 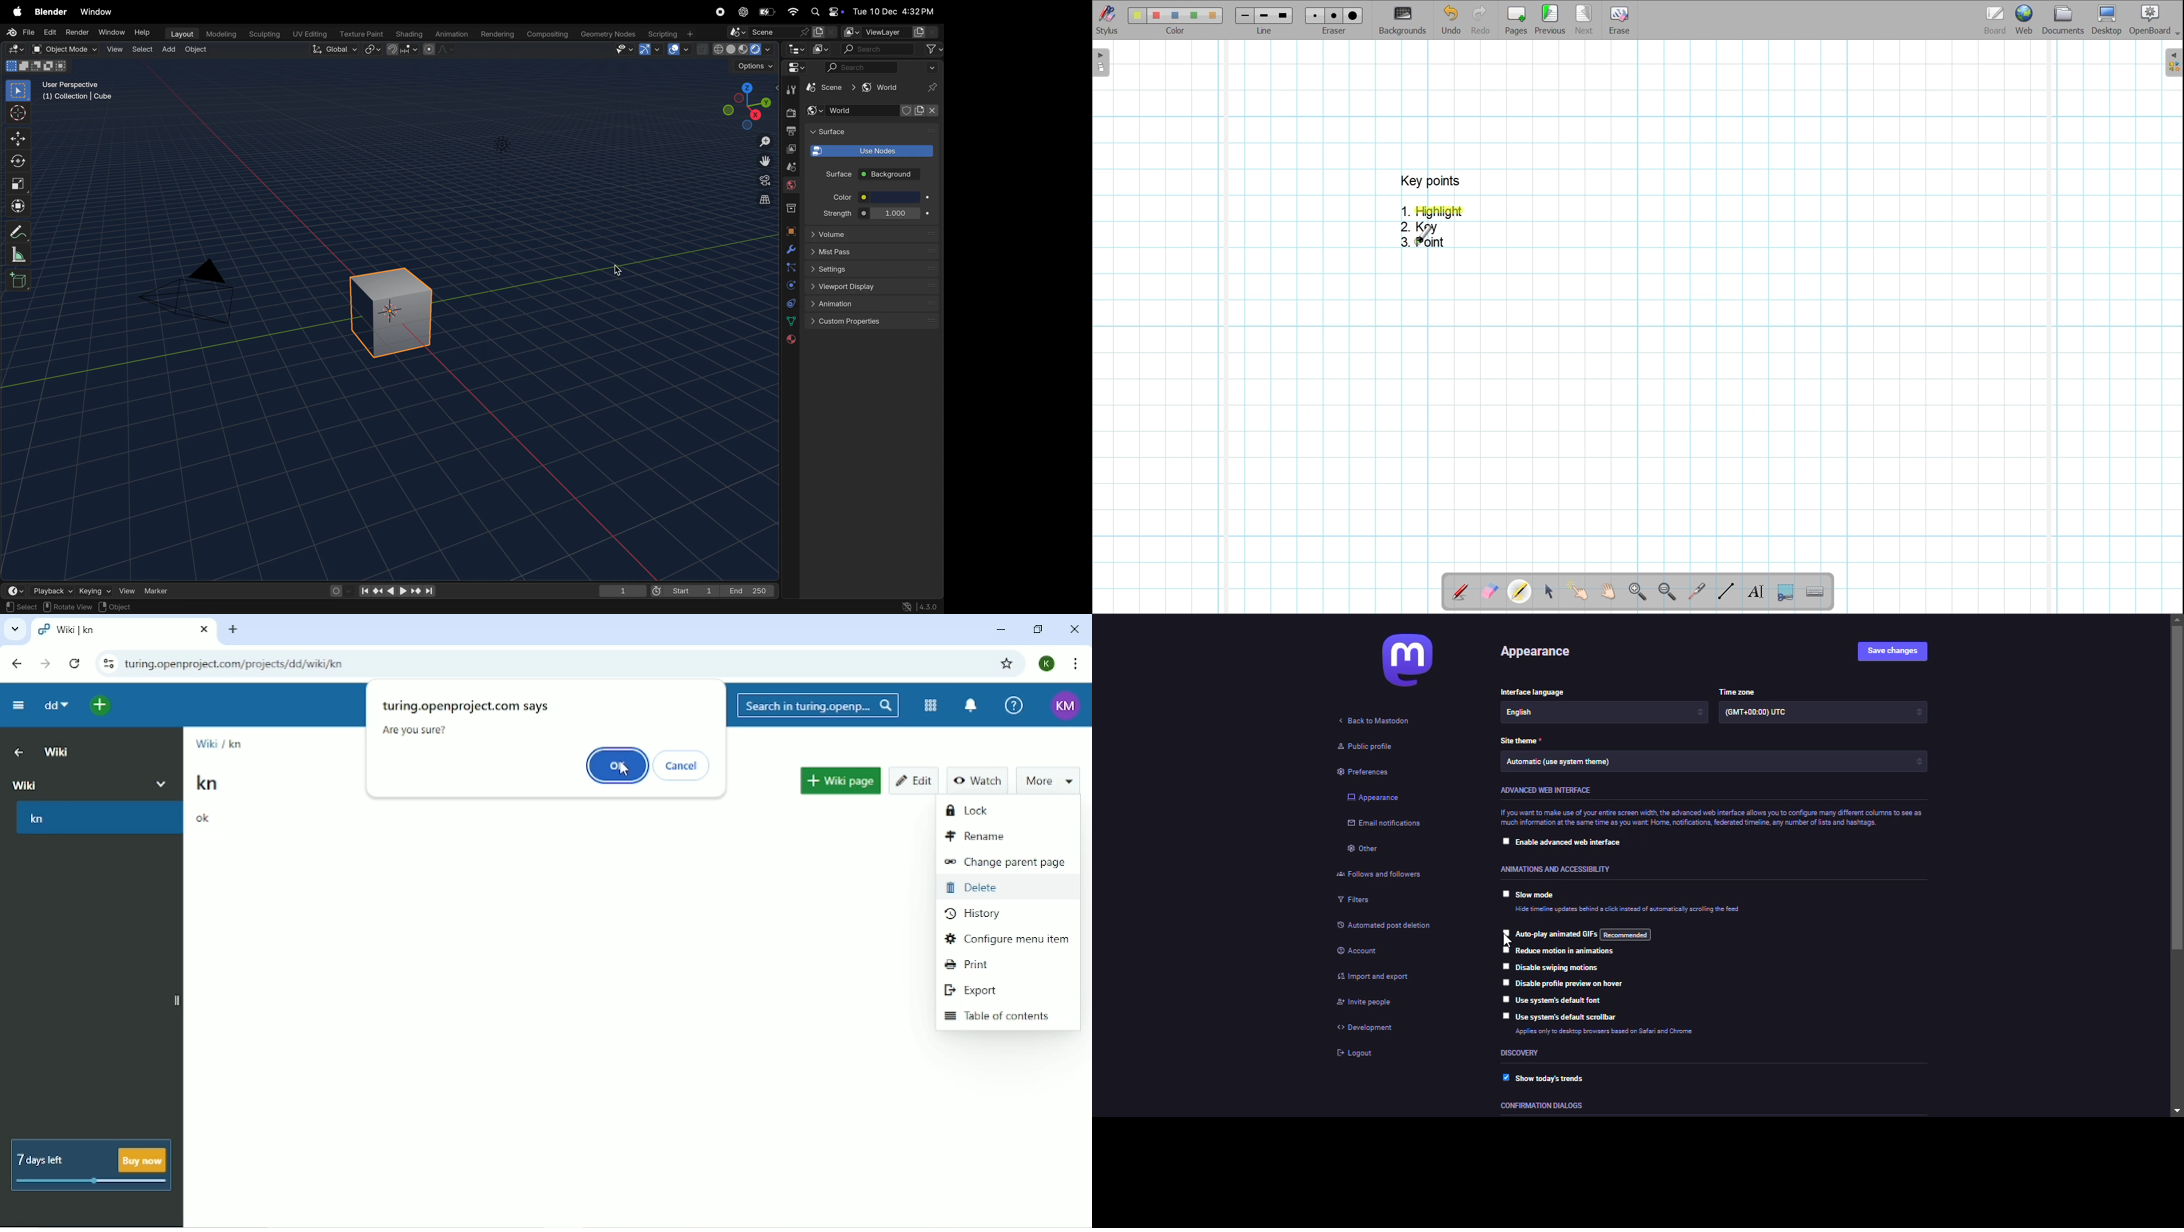 I want to click on color 2, so click(x=1156, y=16).